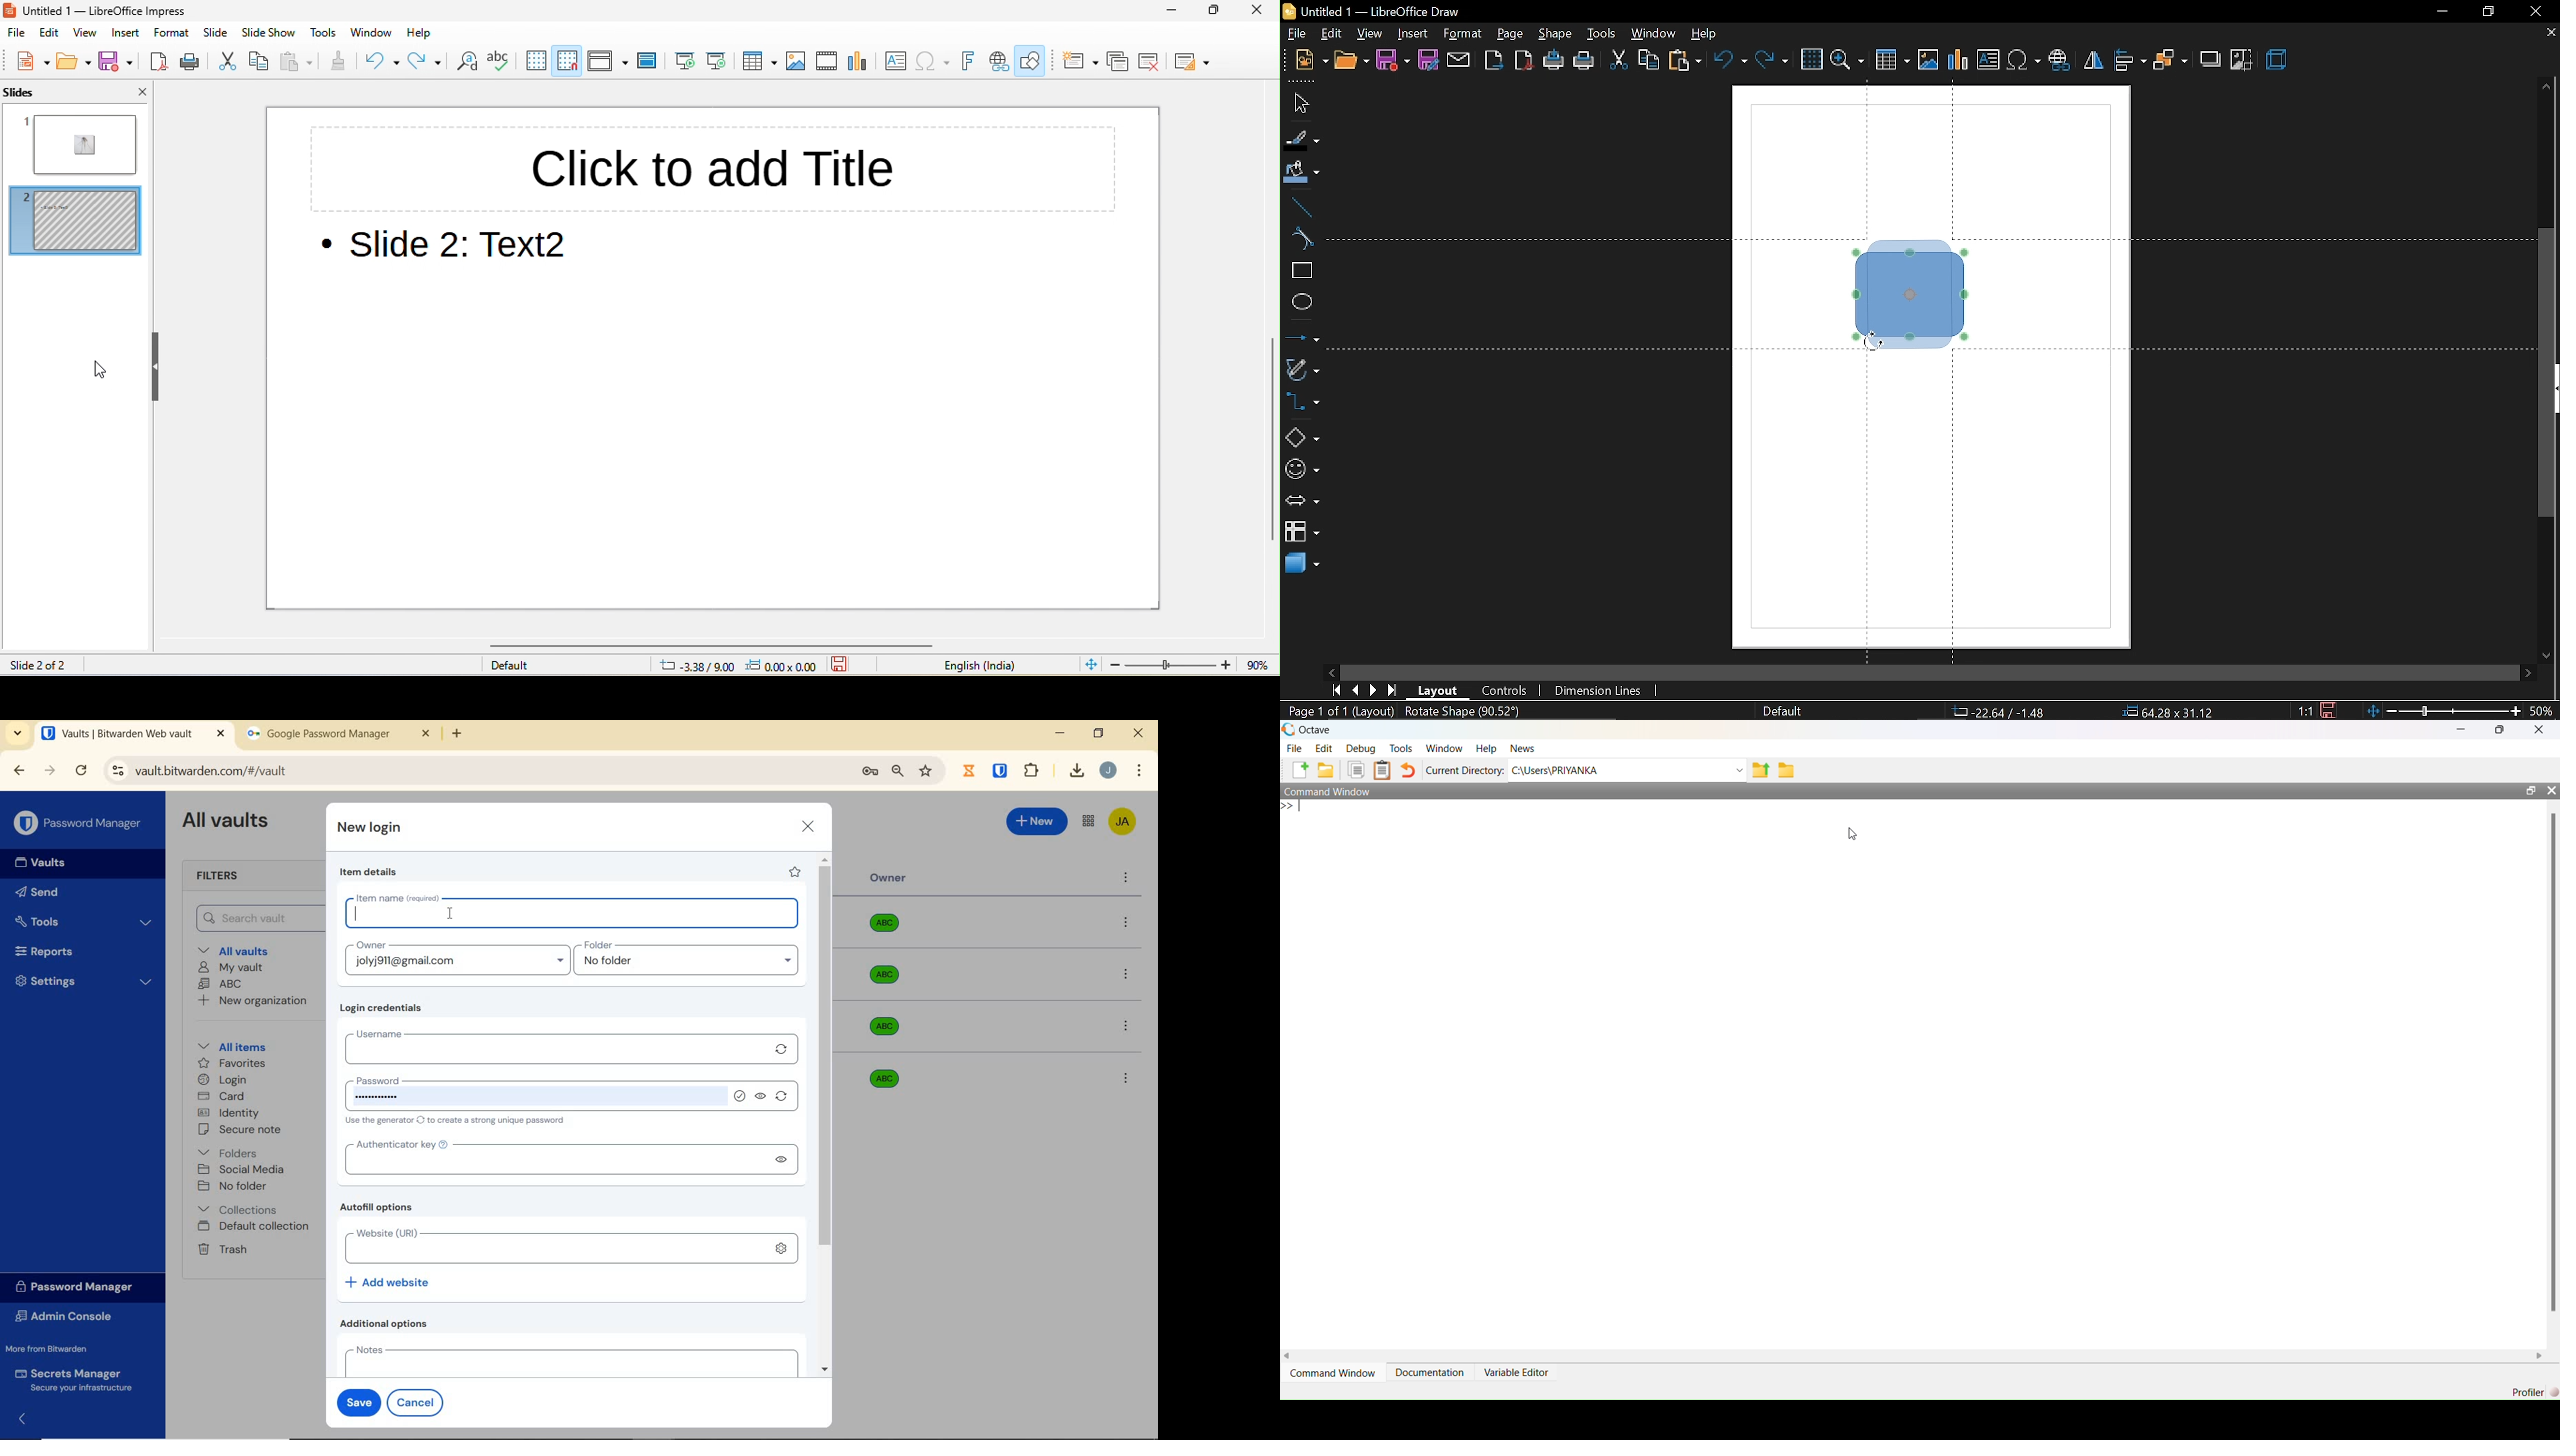  Describe the element at coordinates (15, 34) in the screenshot. I see `file` at that location.